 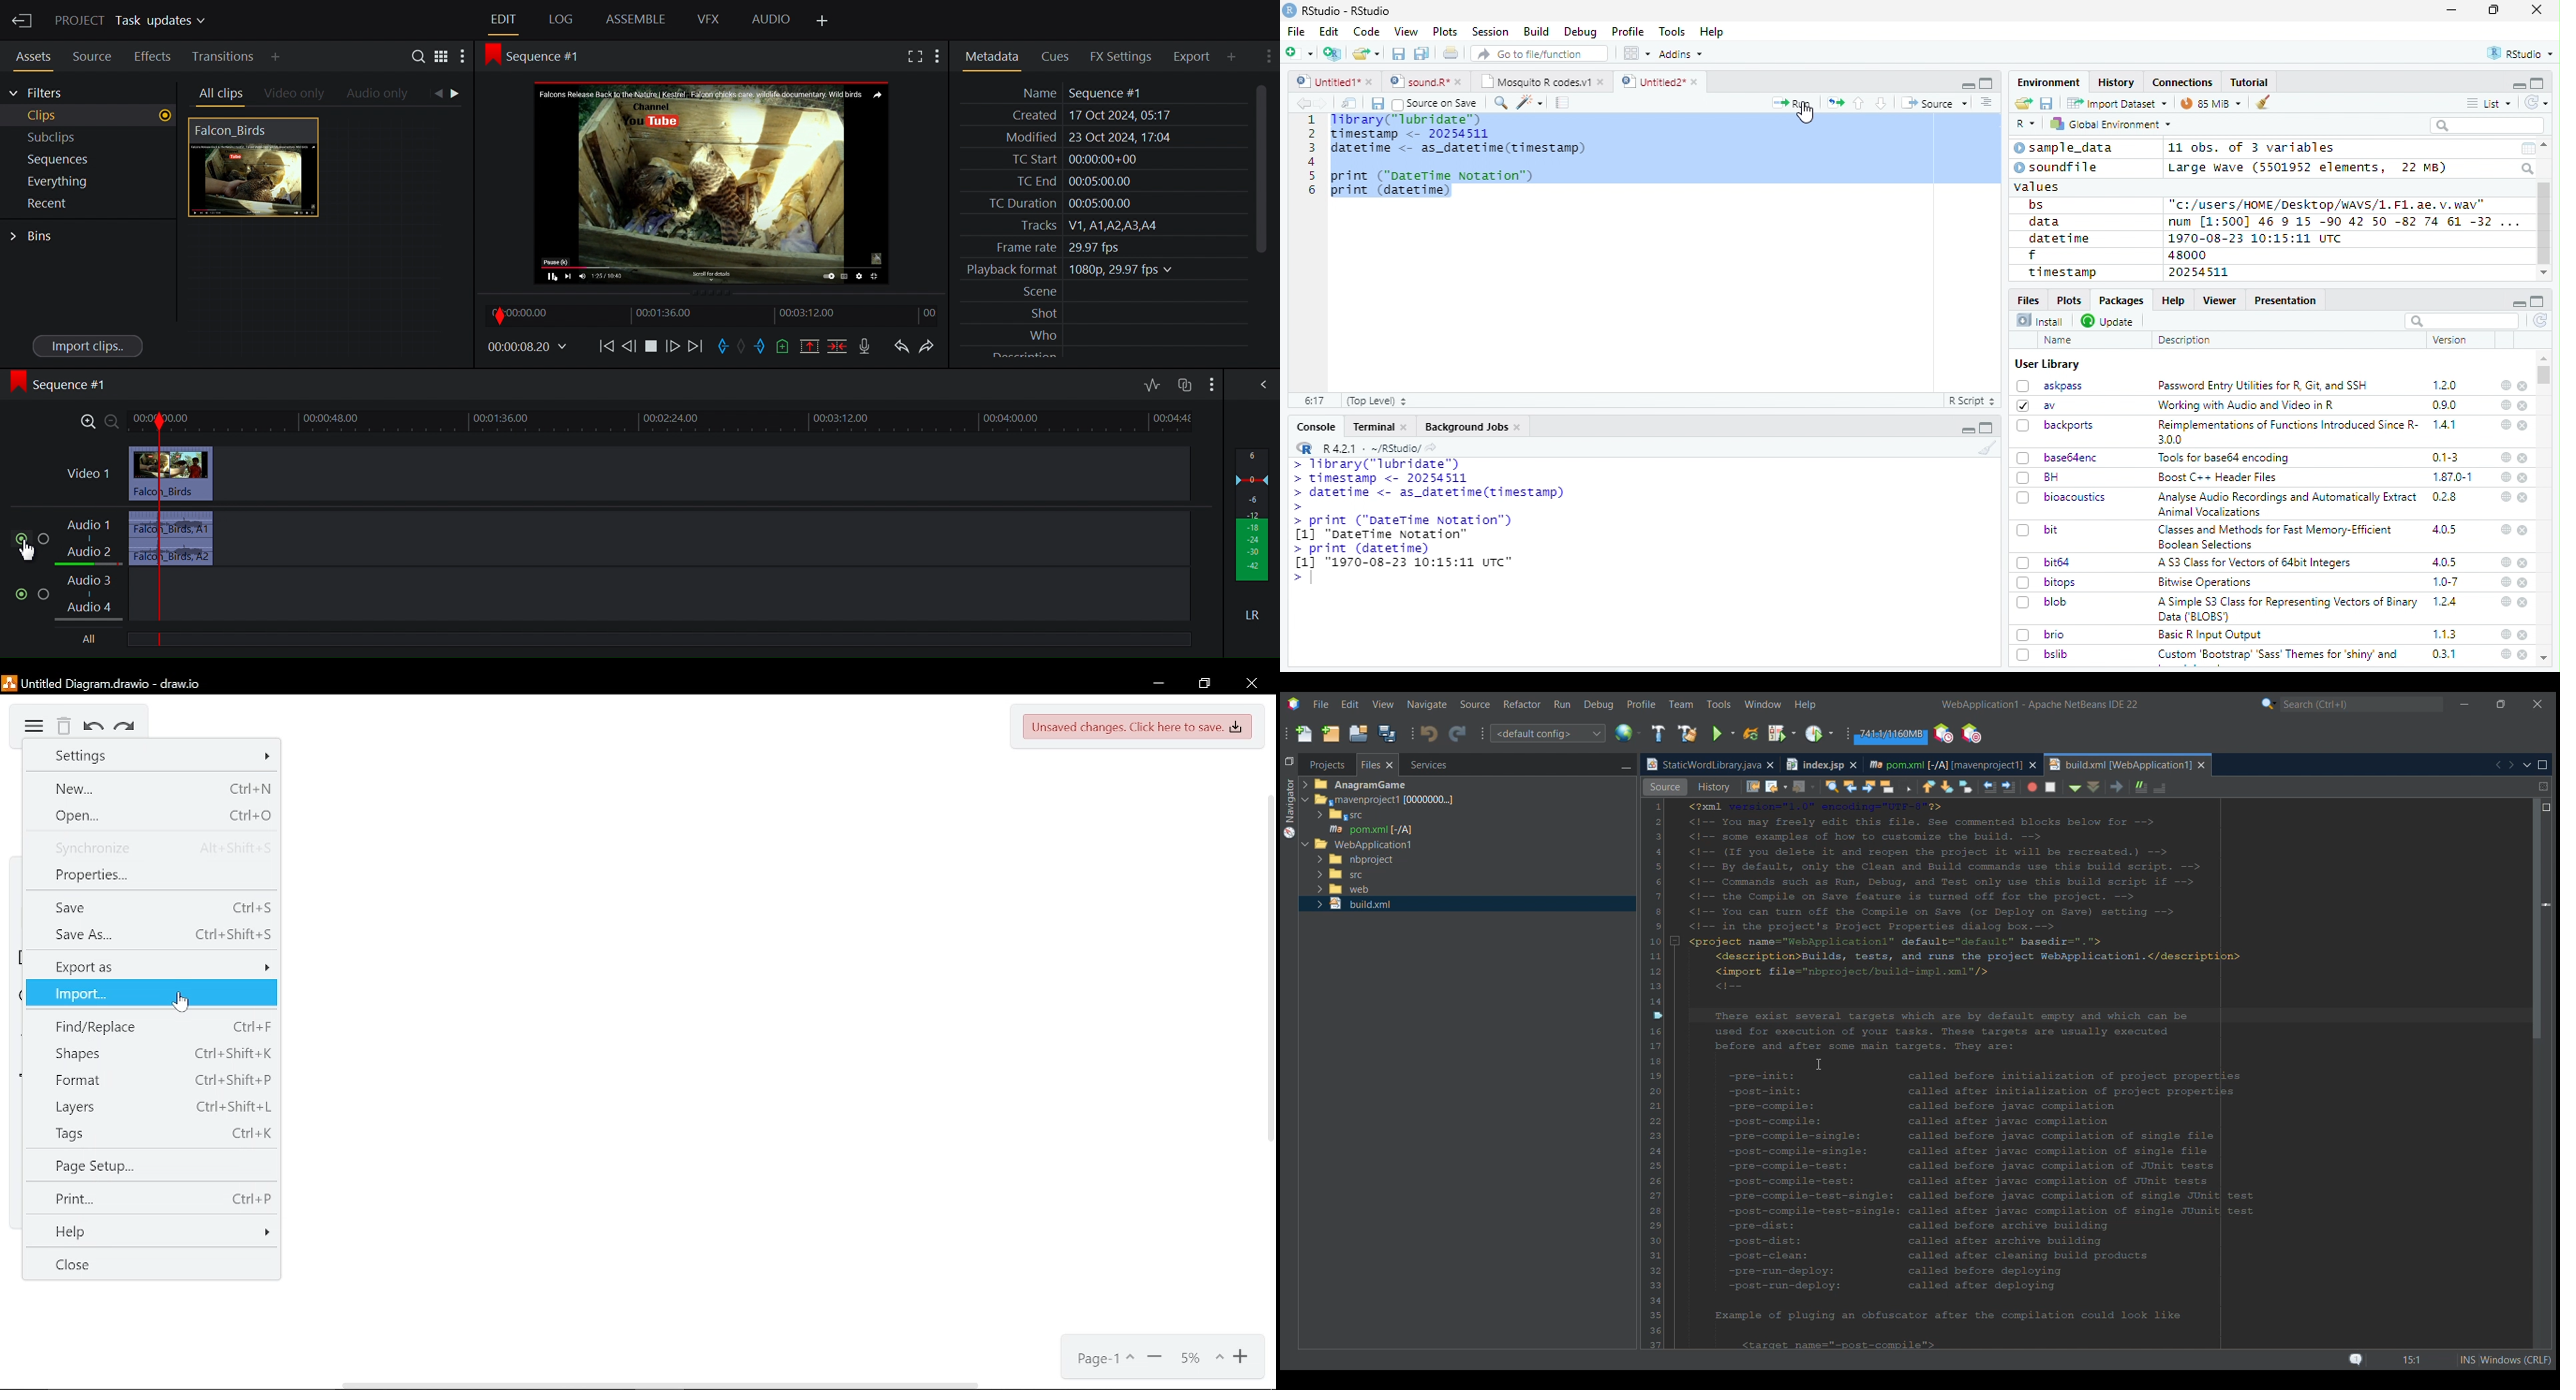 What do you see at coordinates (2506, 405) in the screenshot?
I see `help` at bounding box center [2506, 405].